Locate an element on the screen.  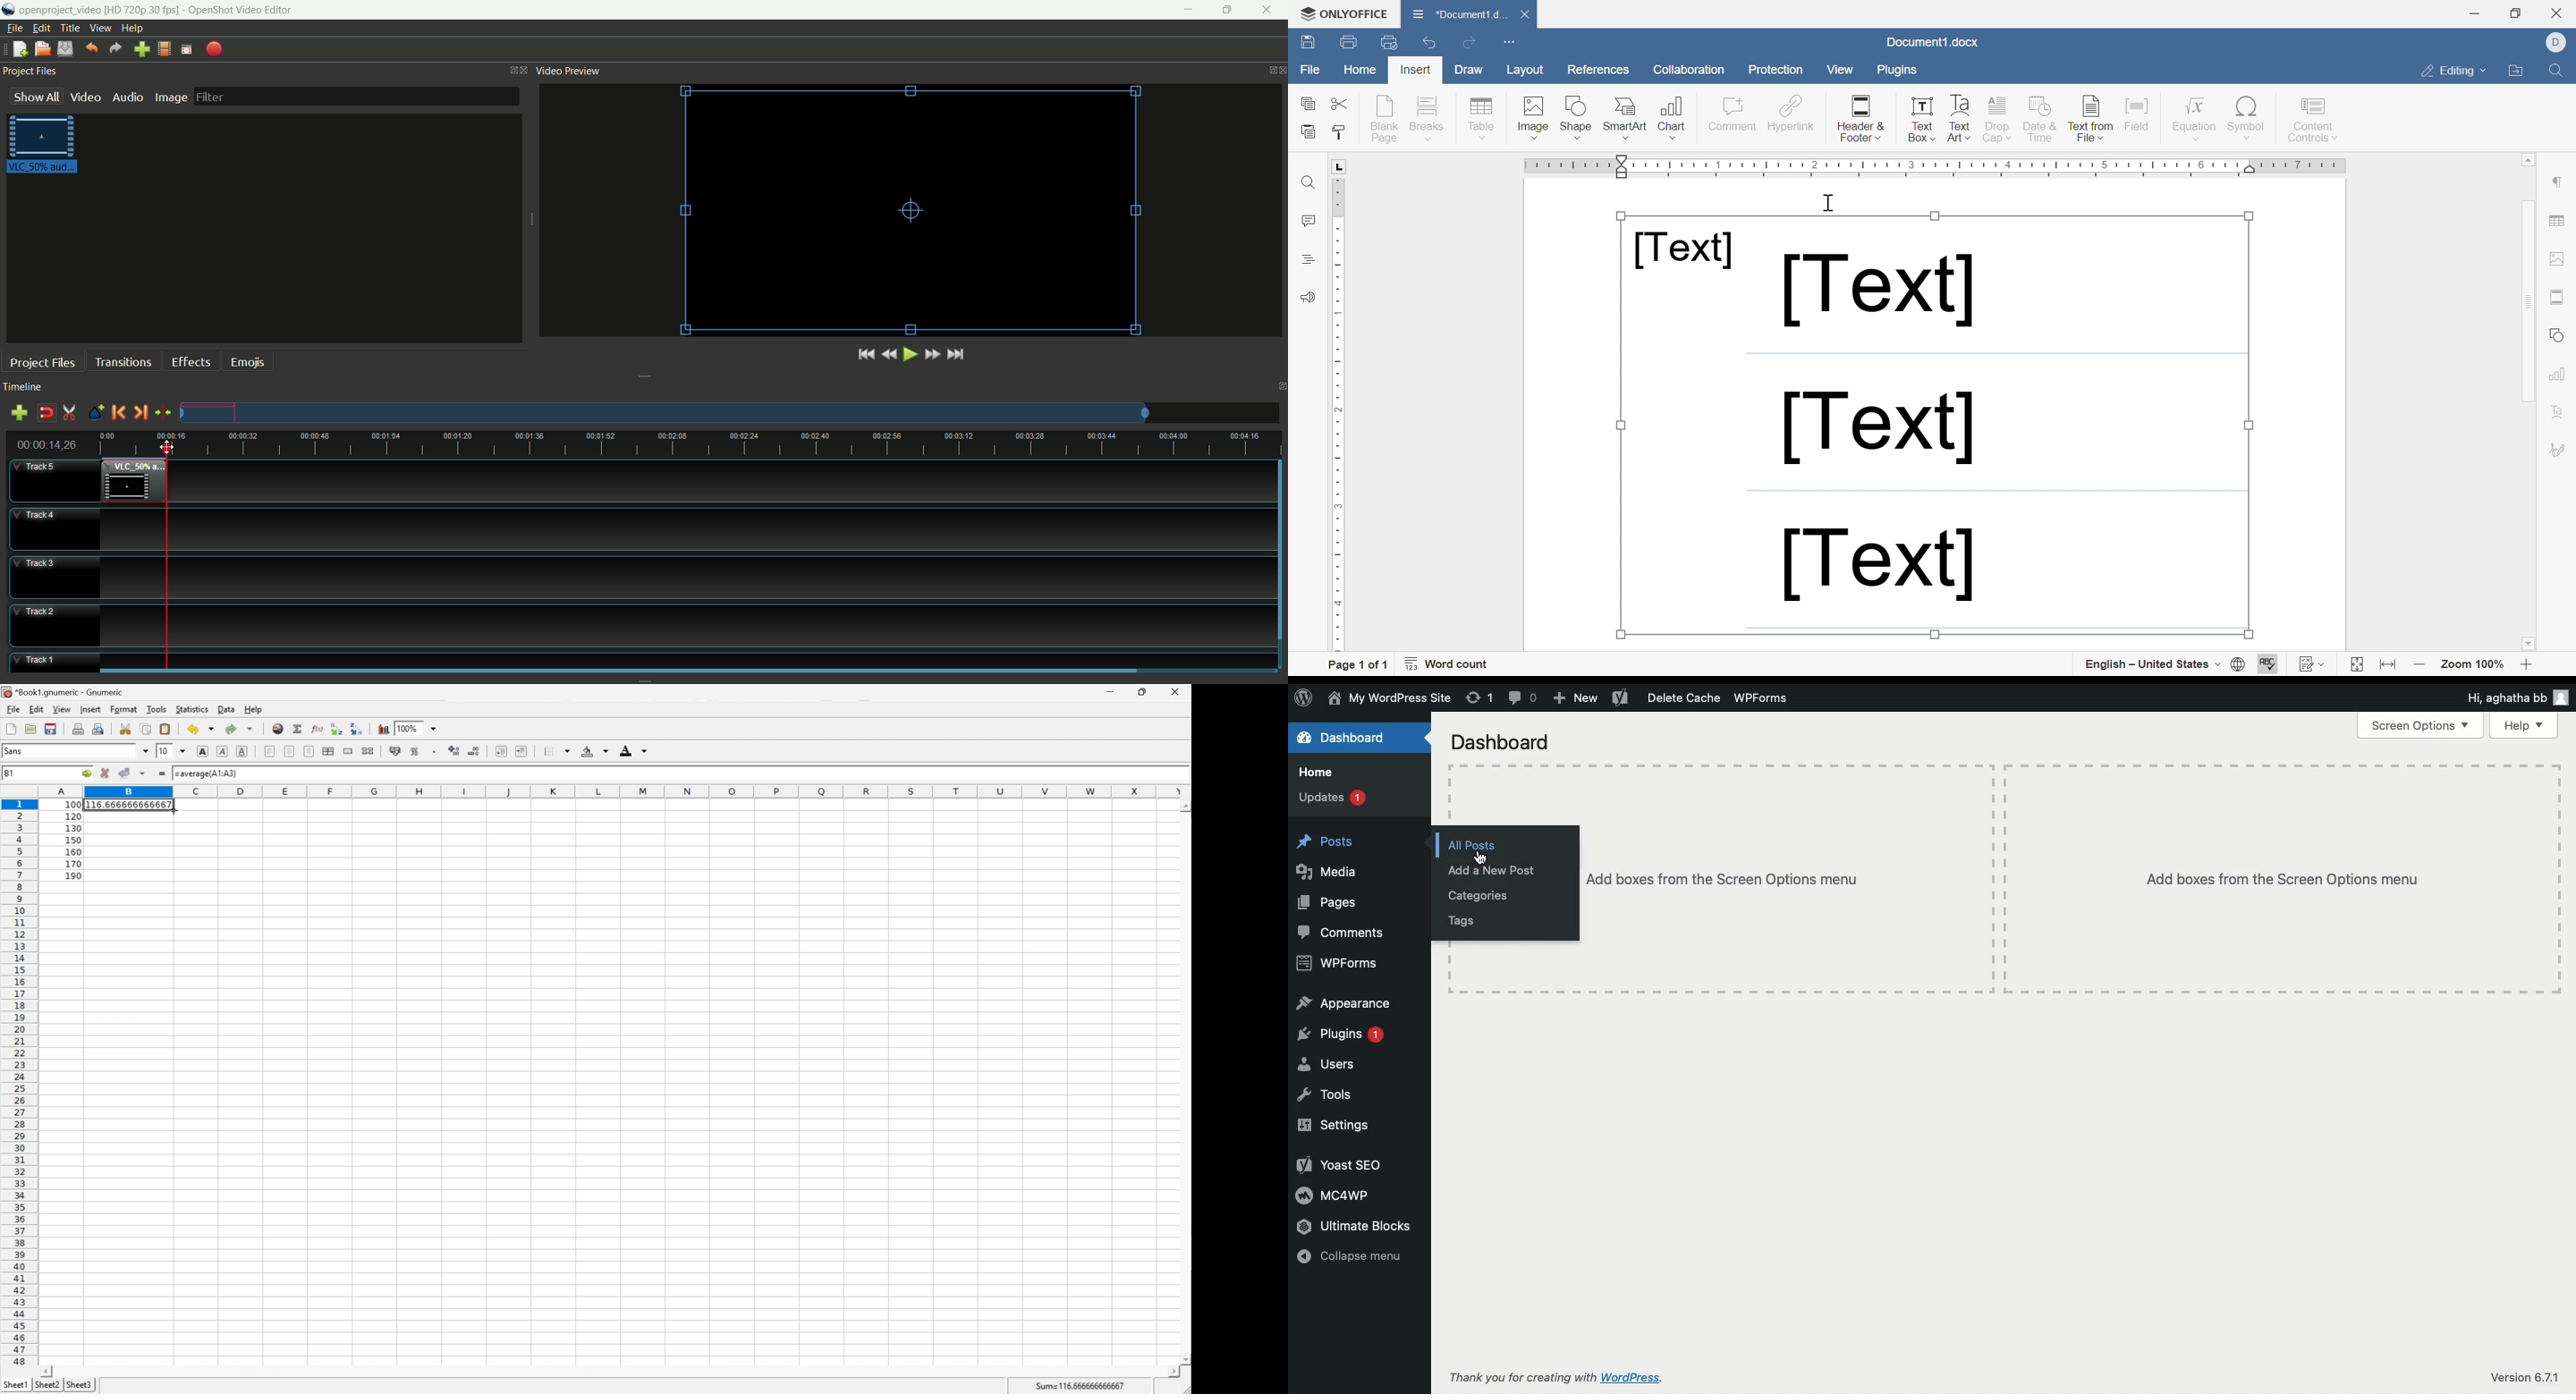
WPForms is located at coordinates (1762, 698).